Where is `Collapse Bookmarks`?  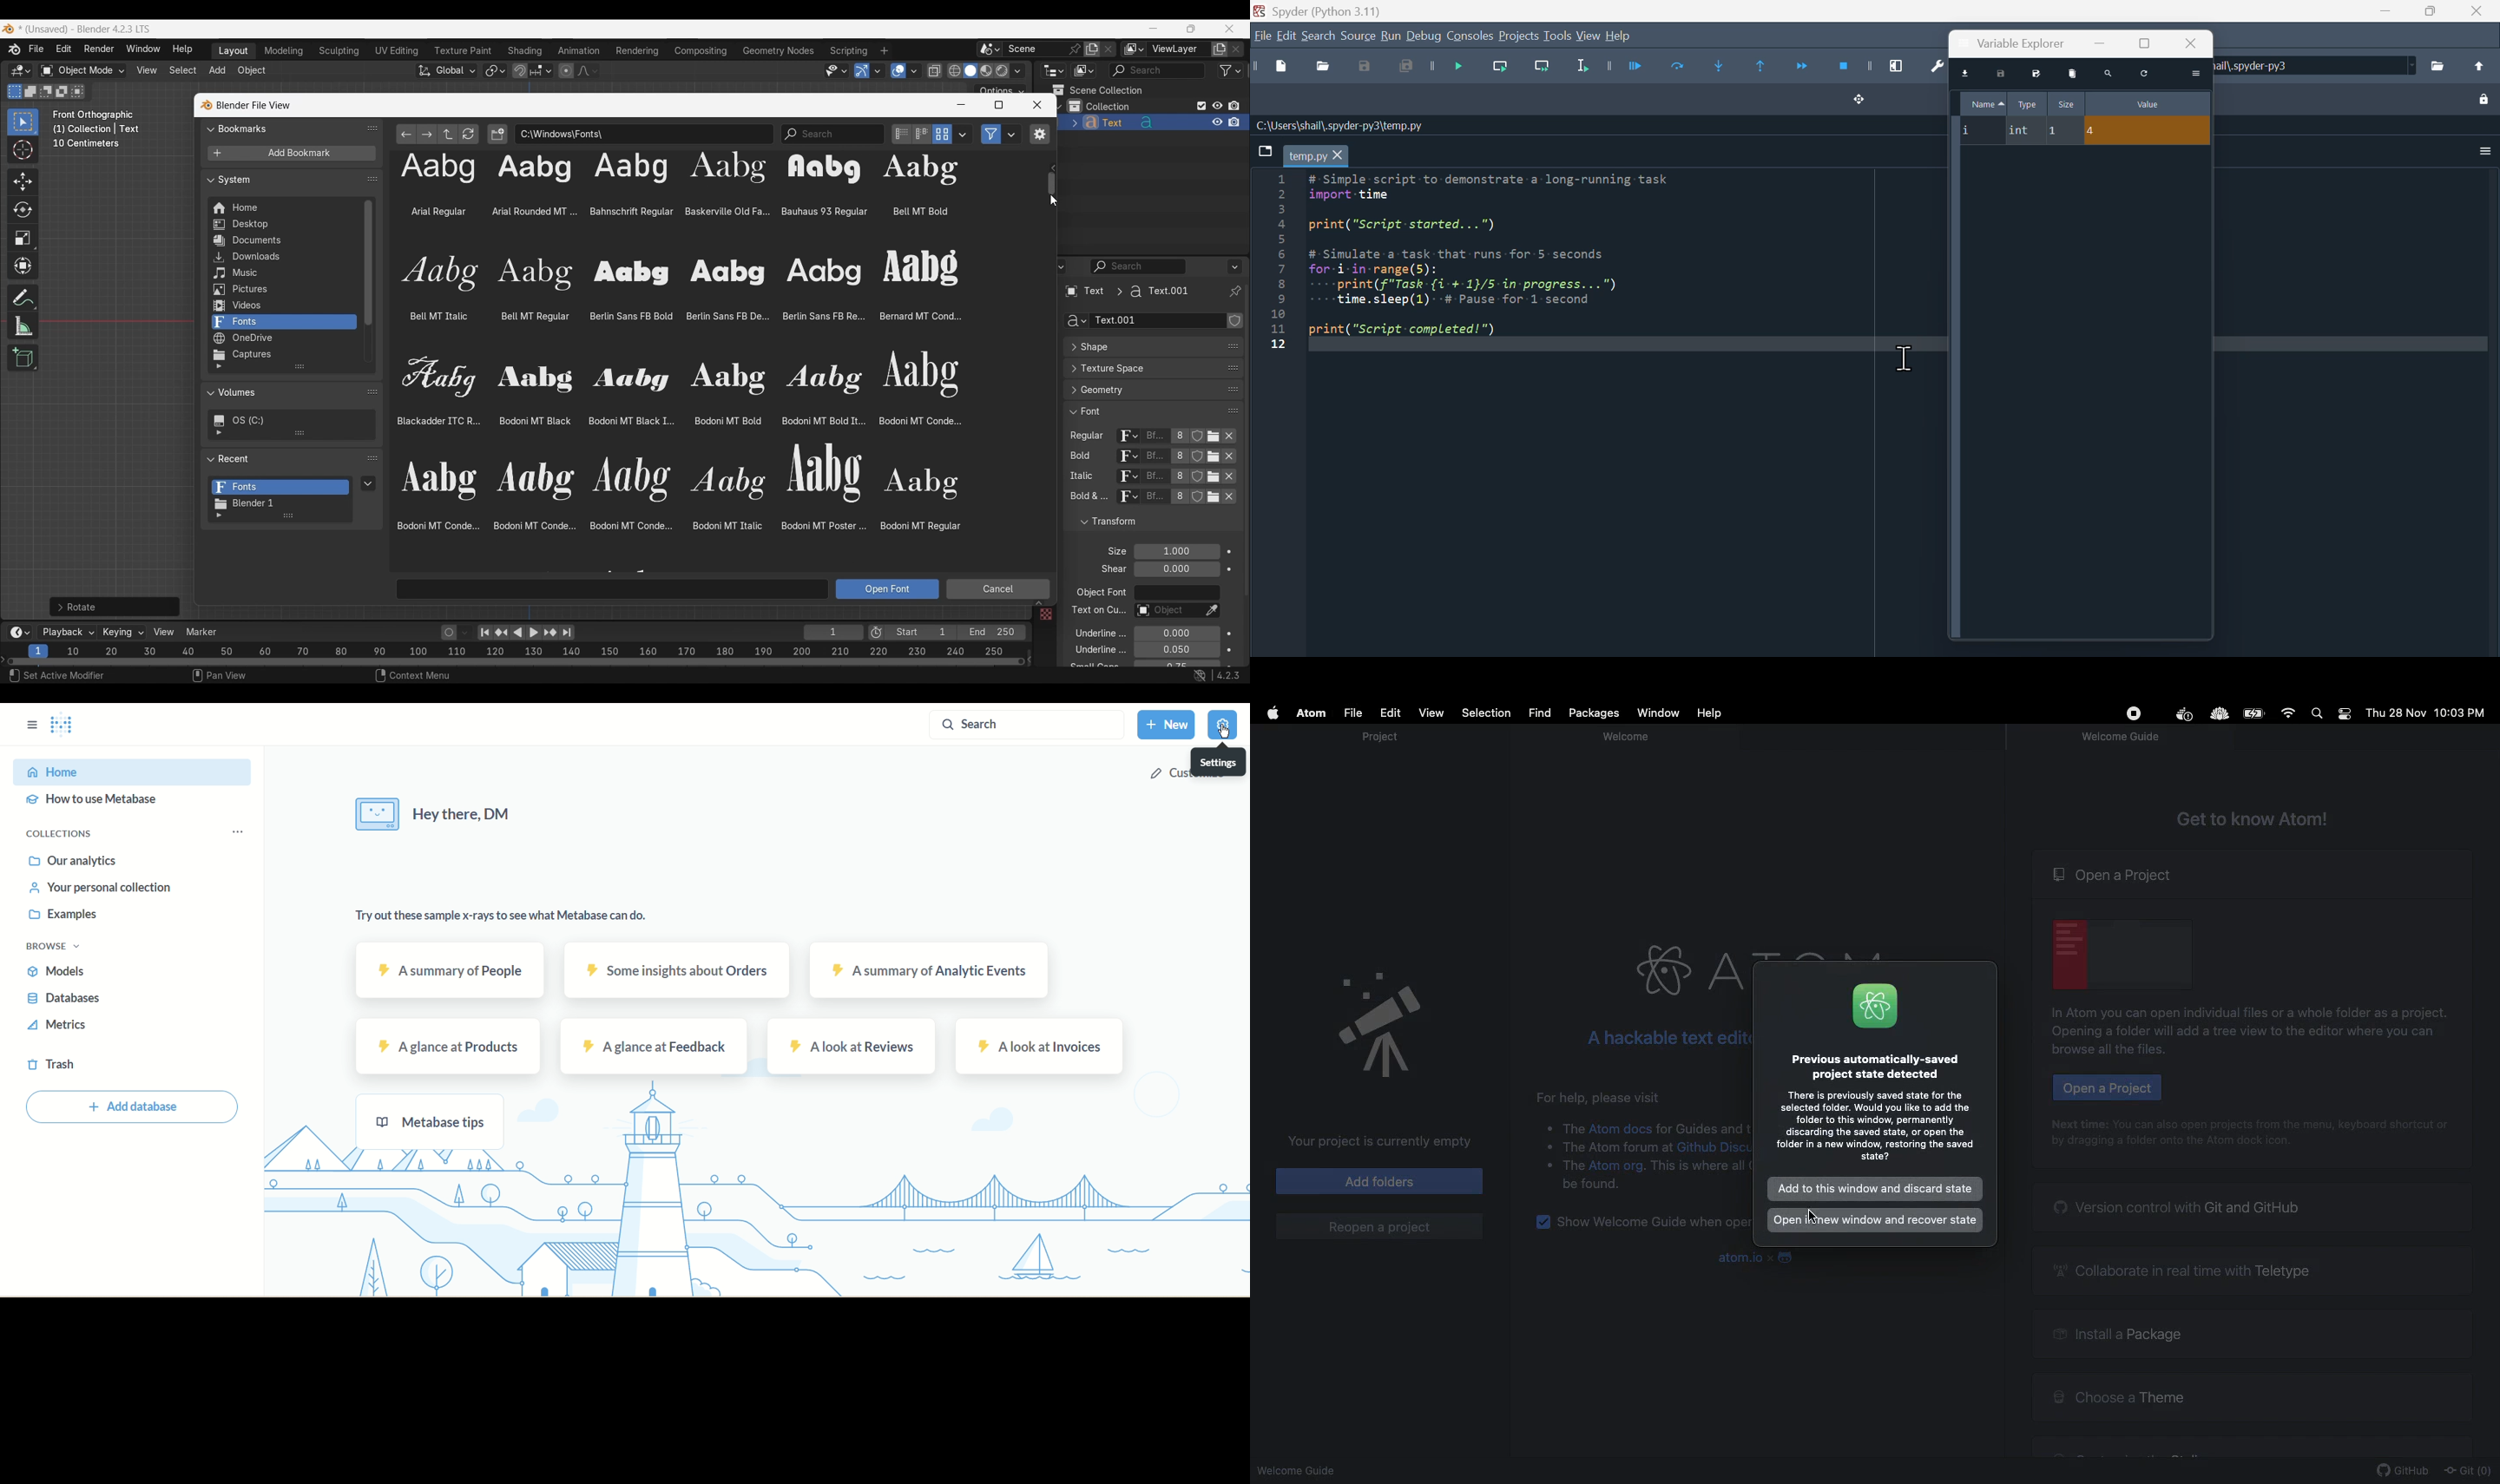 Collapse Bookmarks is located at coordinates (283, 128).